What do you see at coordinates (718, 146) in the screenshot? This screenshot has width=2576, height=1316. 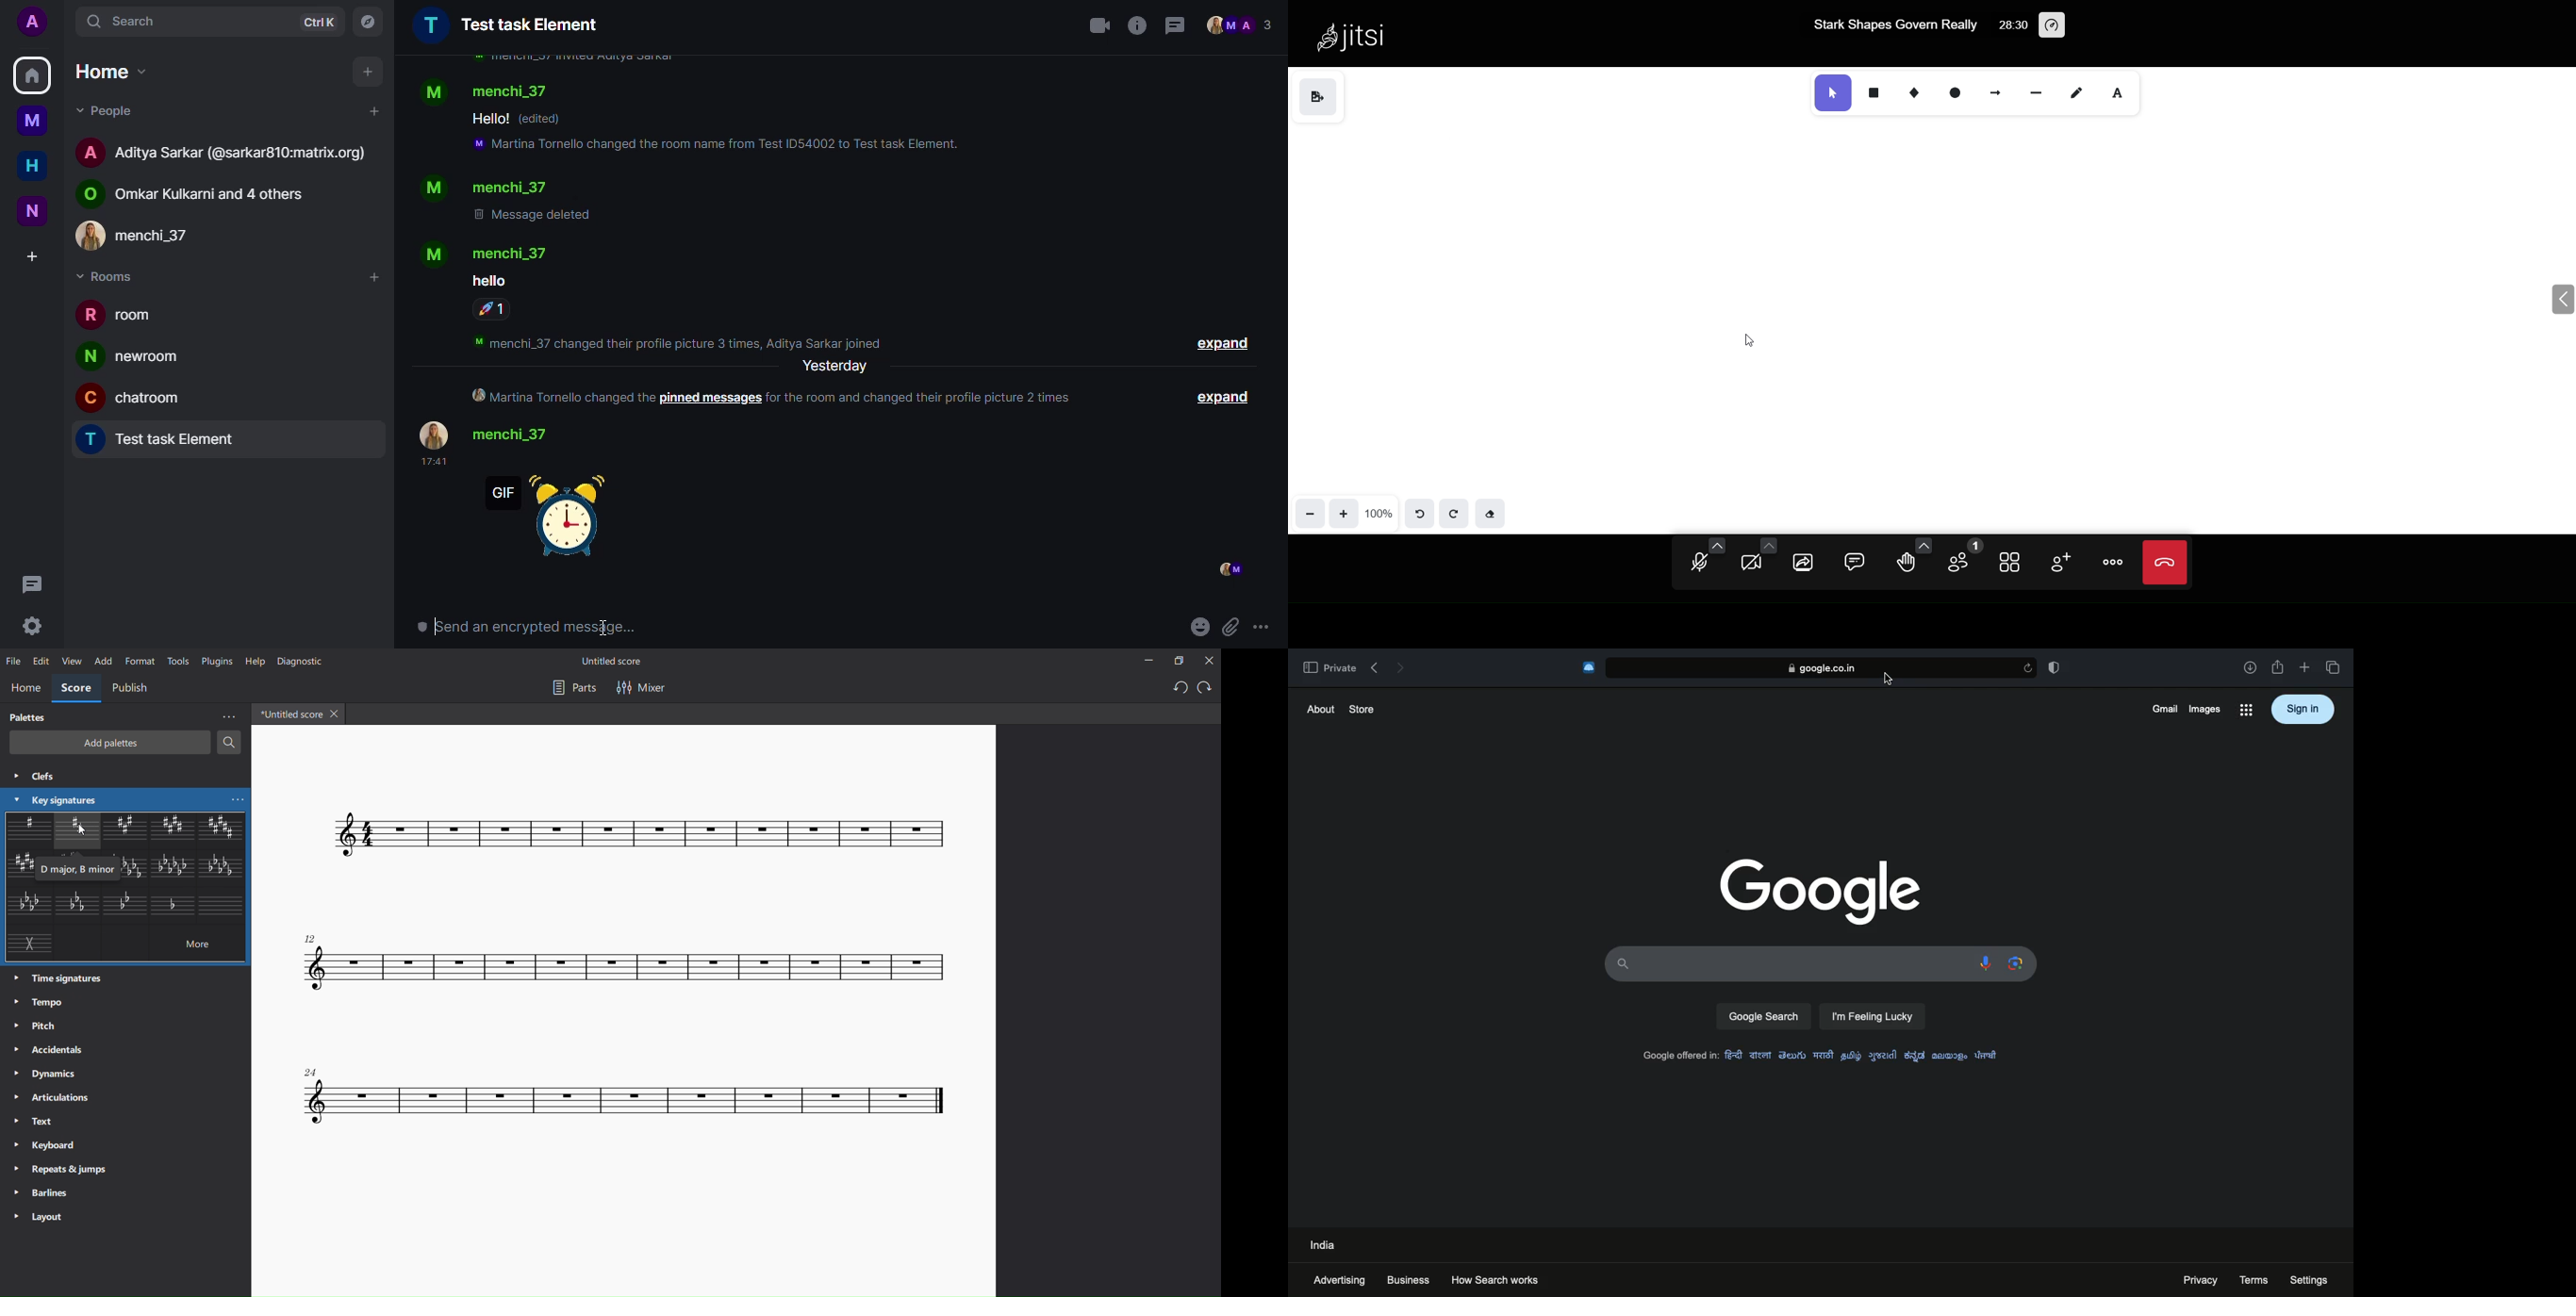 I see `info- Martina tornealo changed the room name ` at bounding box center [718, 146].